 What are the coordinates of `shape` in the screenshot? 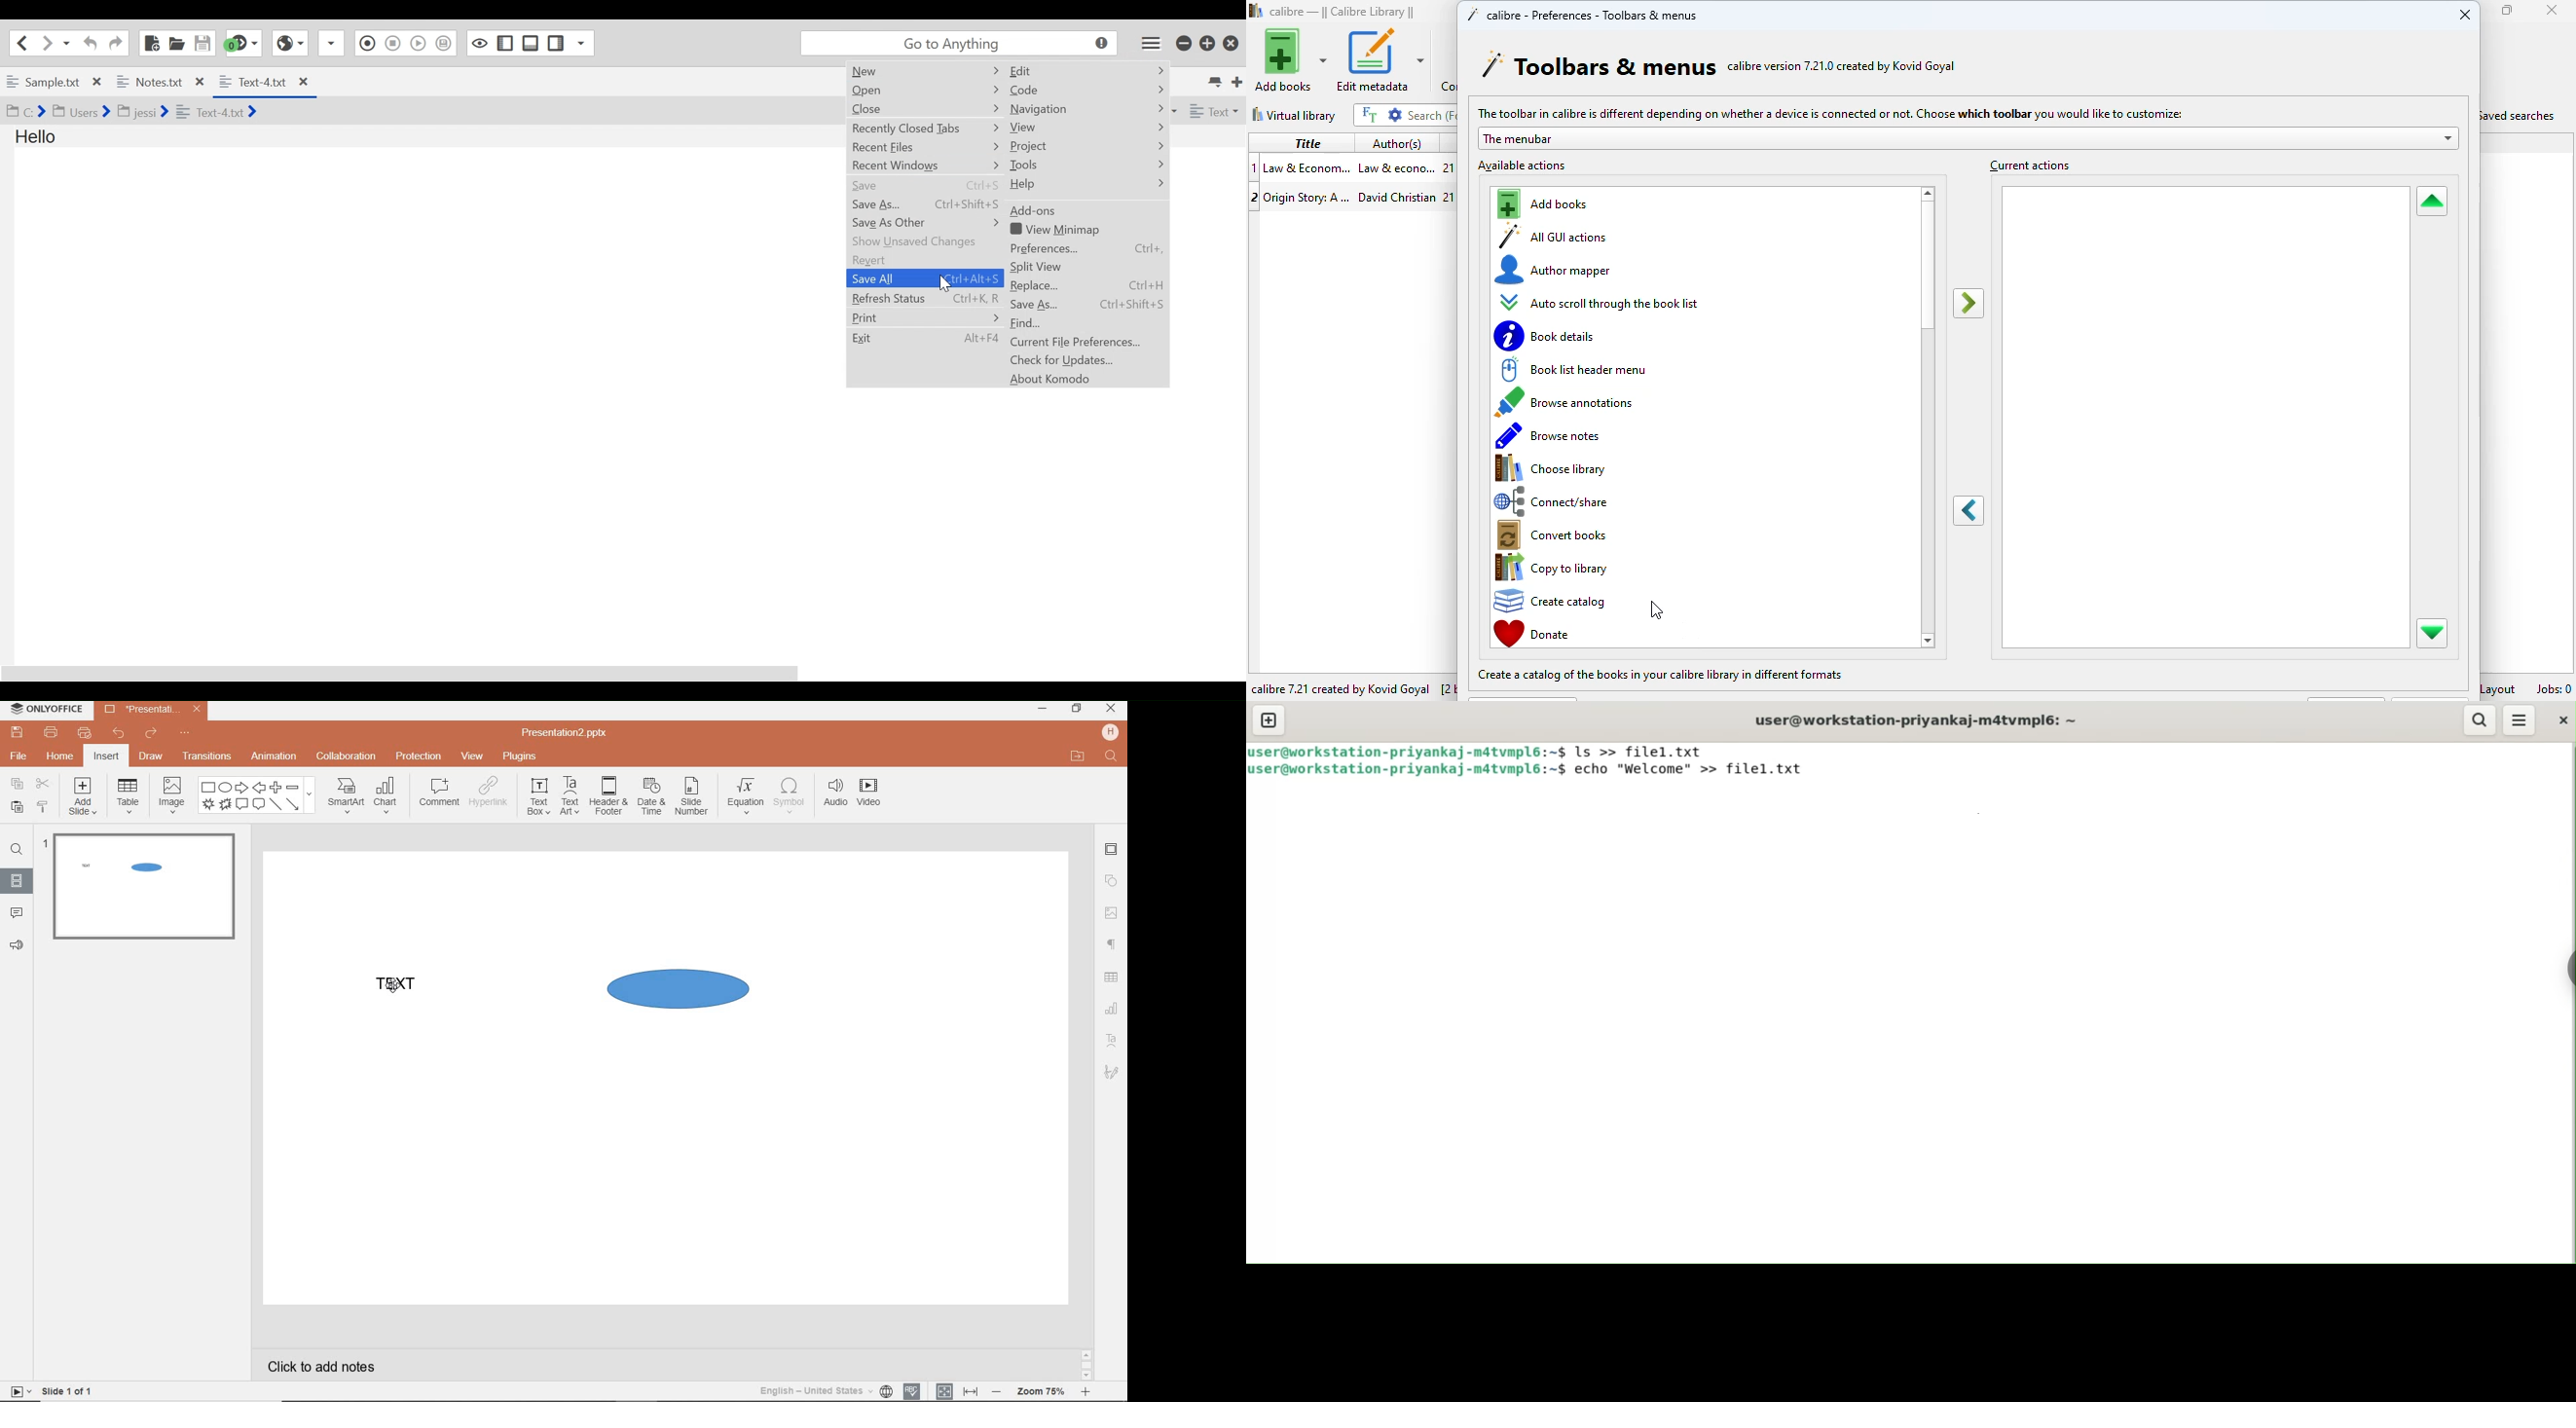 It's located at (257, 796).